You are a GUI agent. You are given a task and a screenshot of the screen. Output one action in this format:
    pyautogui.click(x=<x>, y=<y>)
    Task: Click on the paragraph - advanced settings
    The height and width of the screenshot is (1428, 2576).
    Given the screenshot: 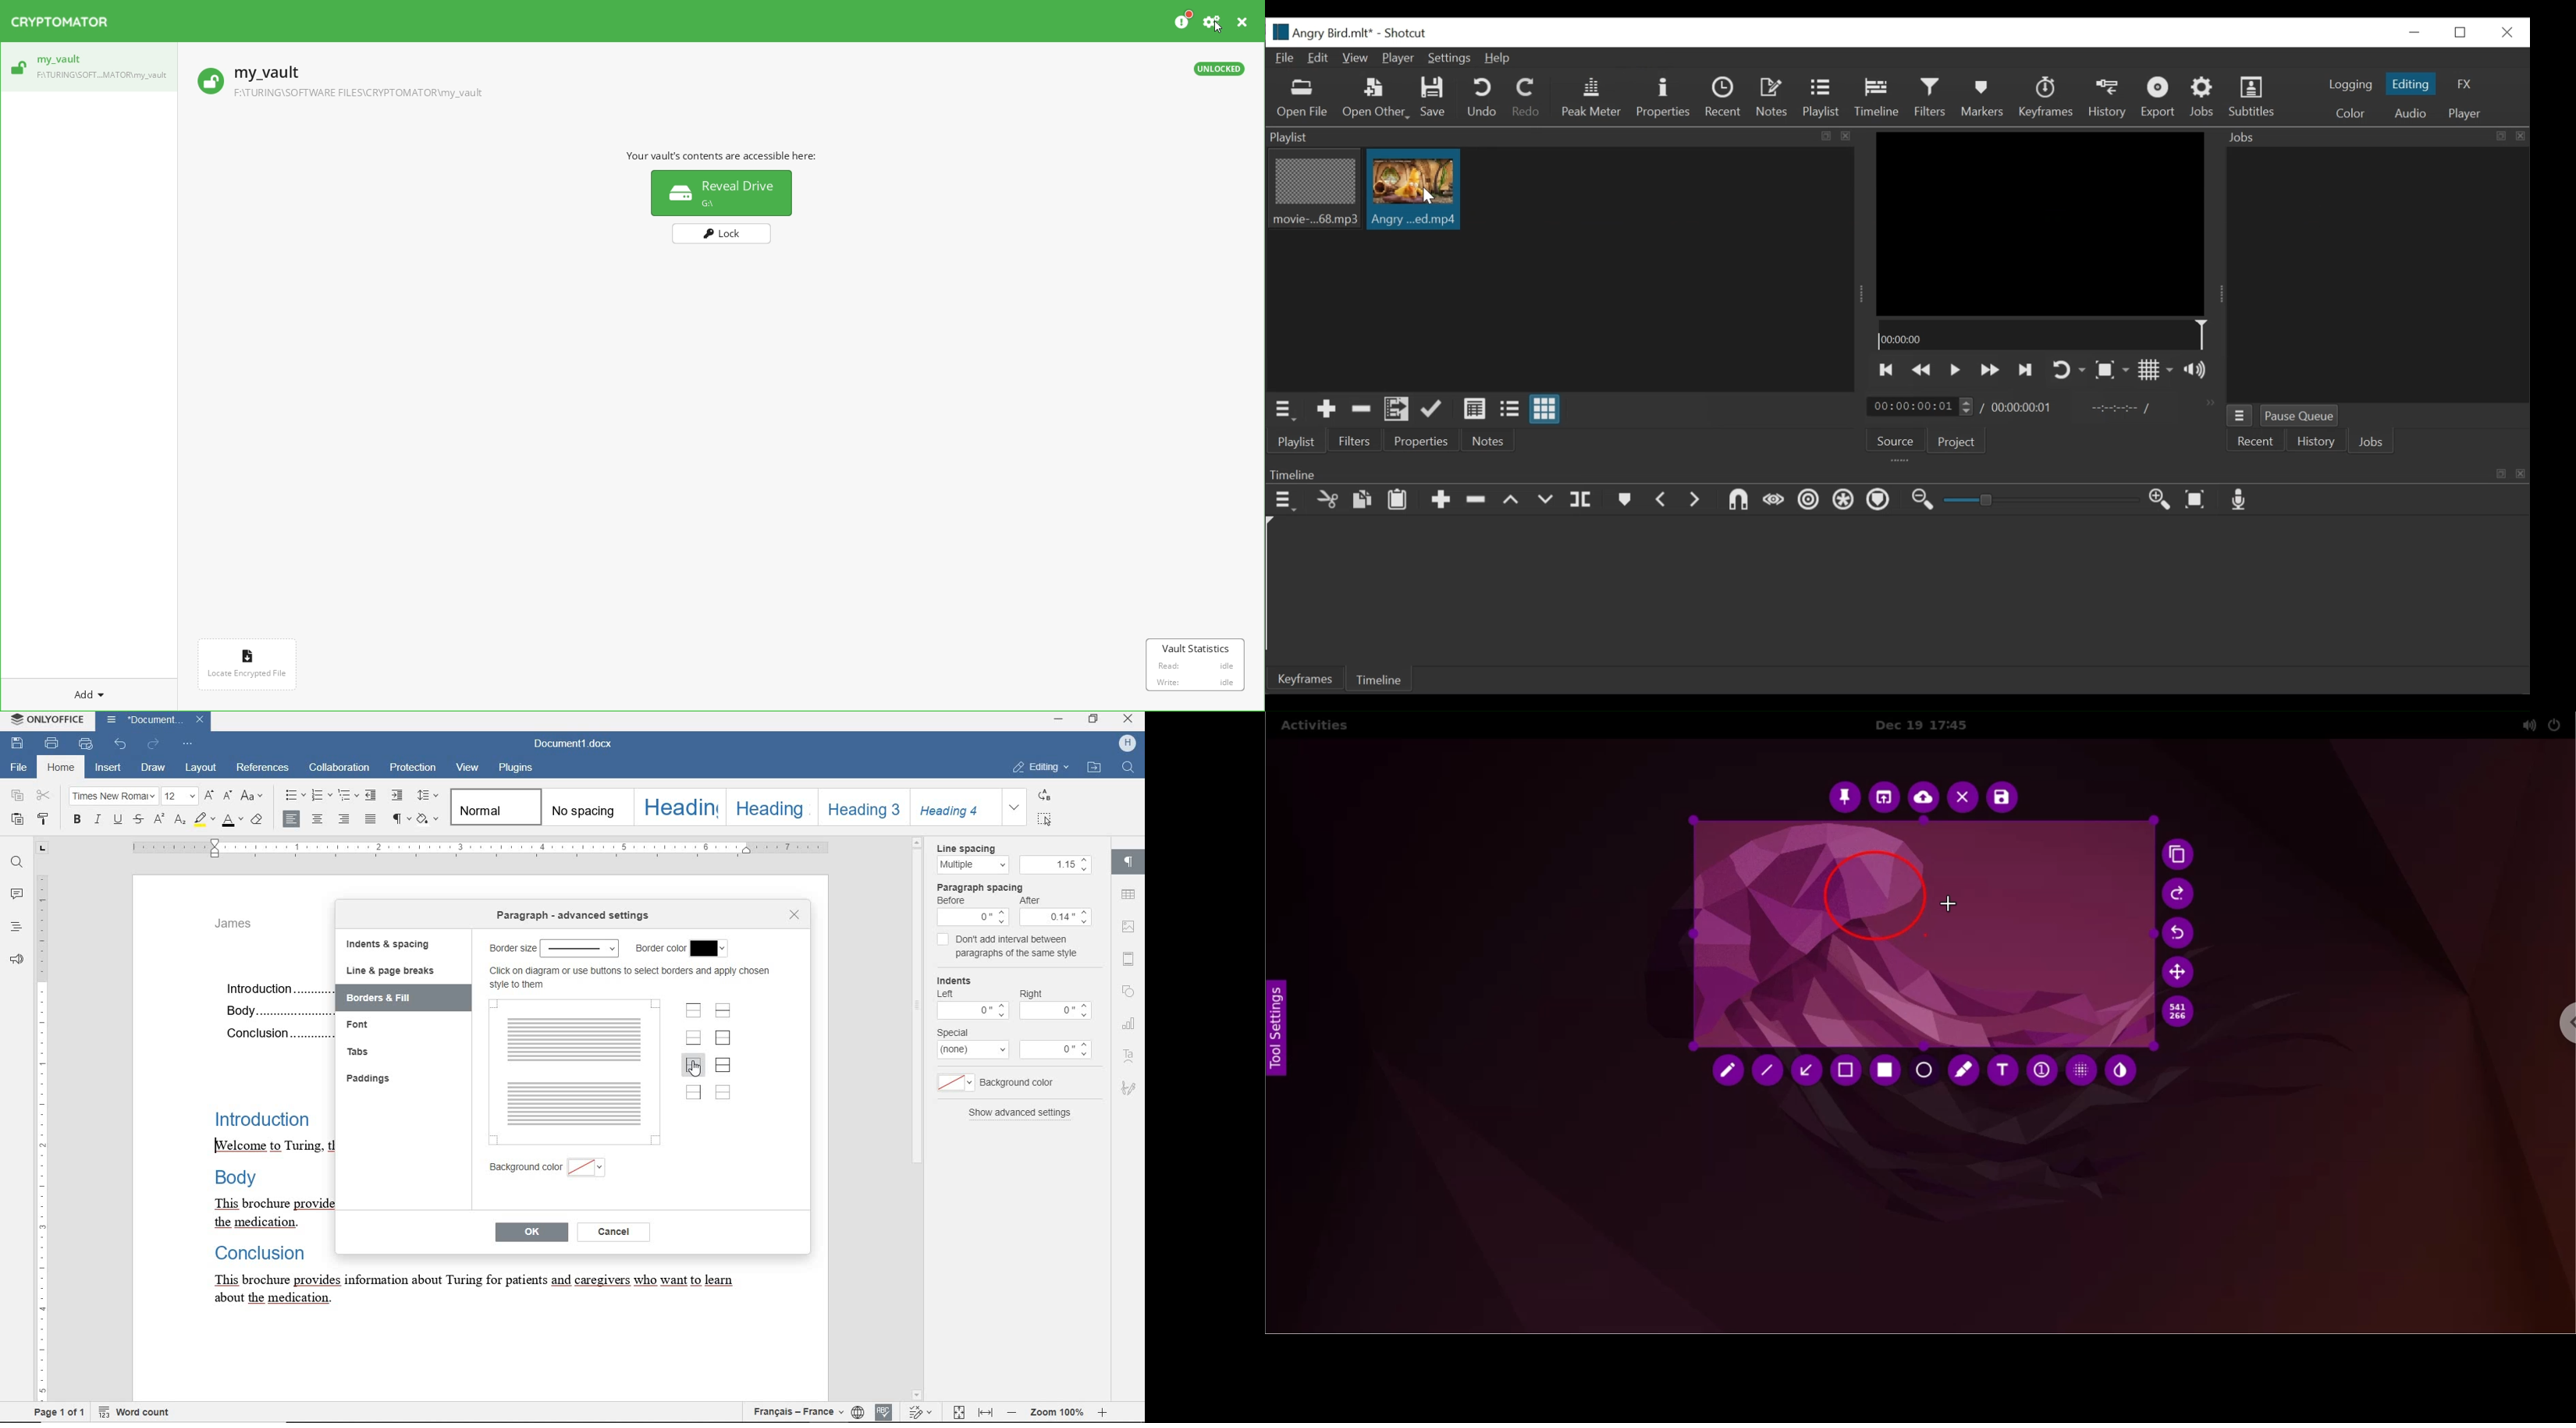 What is the action you would take?
    pyautogui.click(x=577, y=917)
    